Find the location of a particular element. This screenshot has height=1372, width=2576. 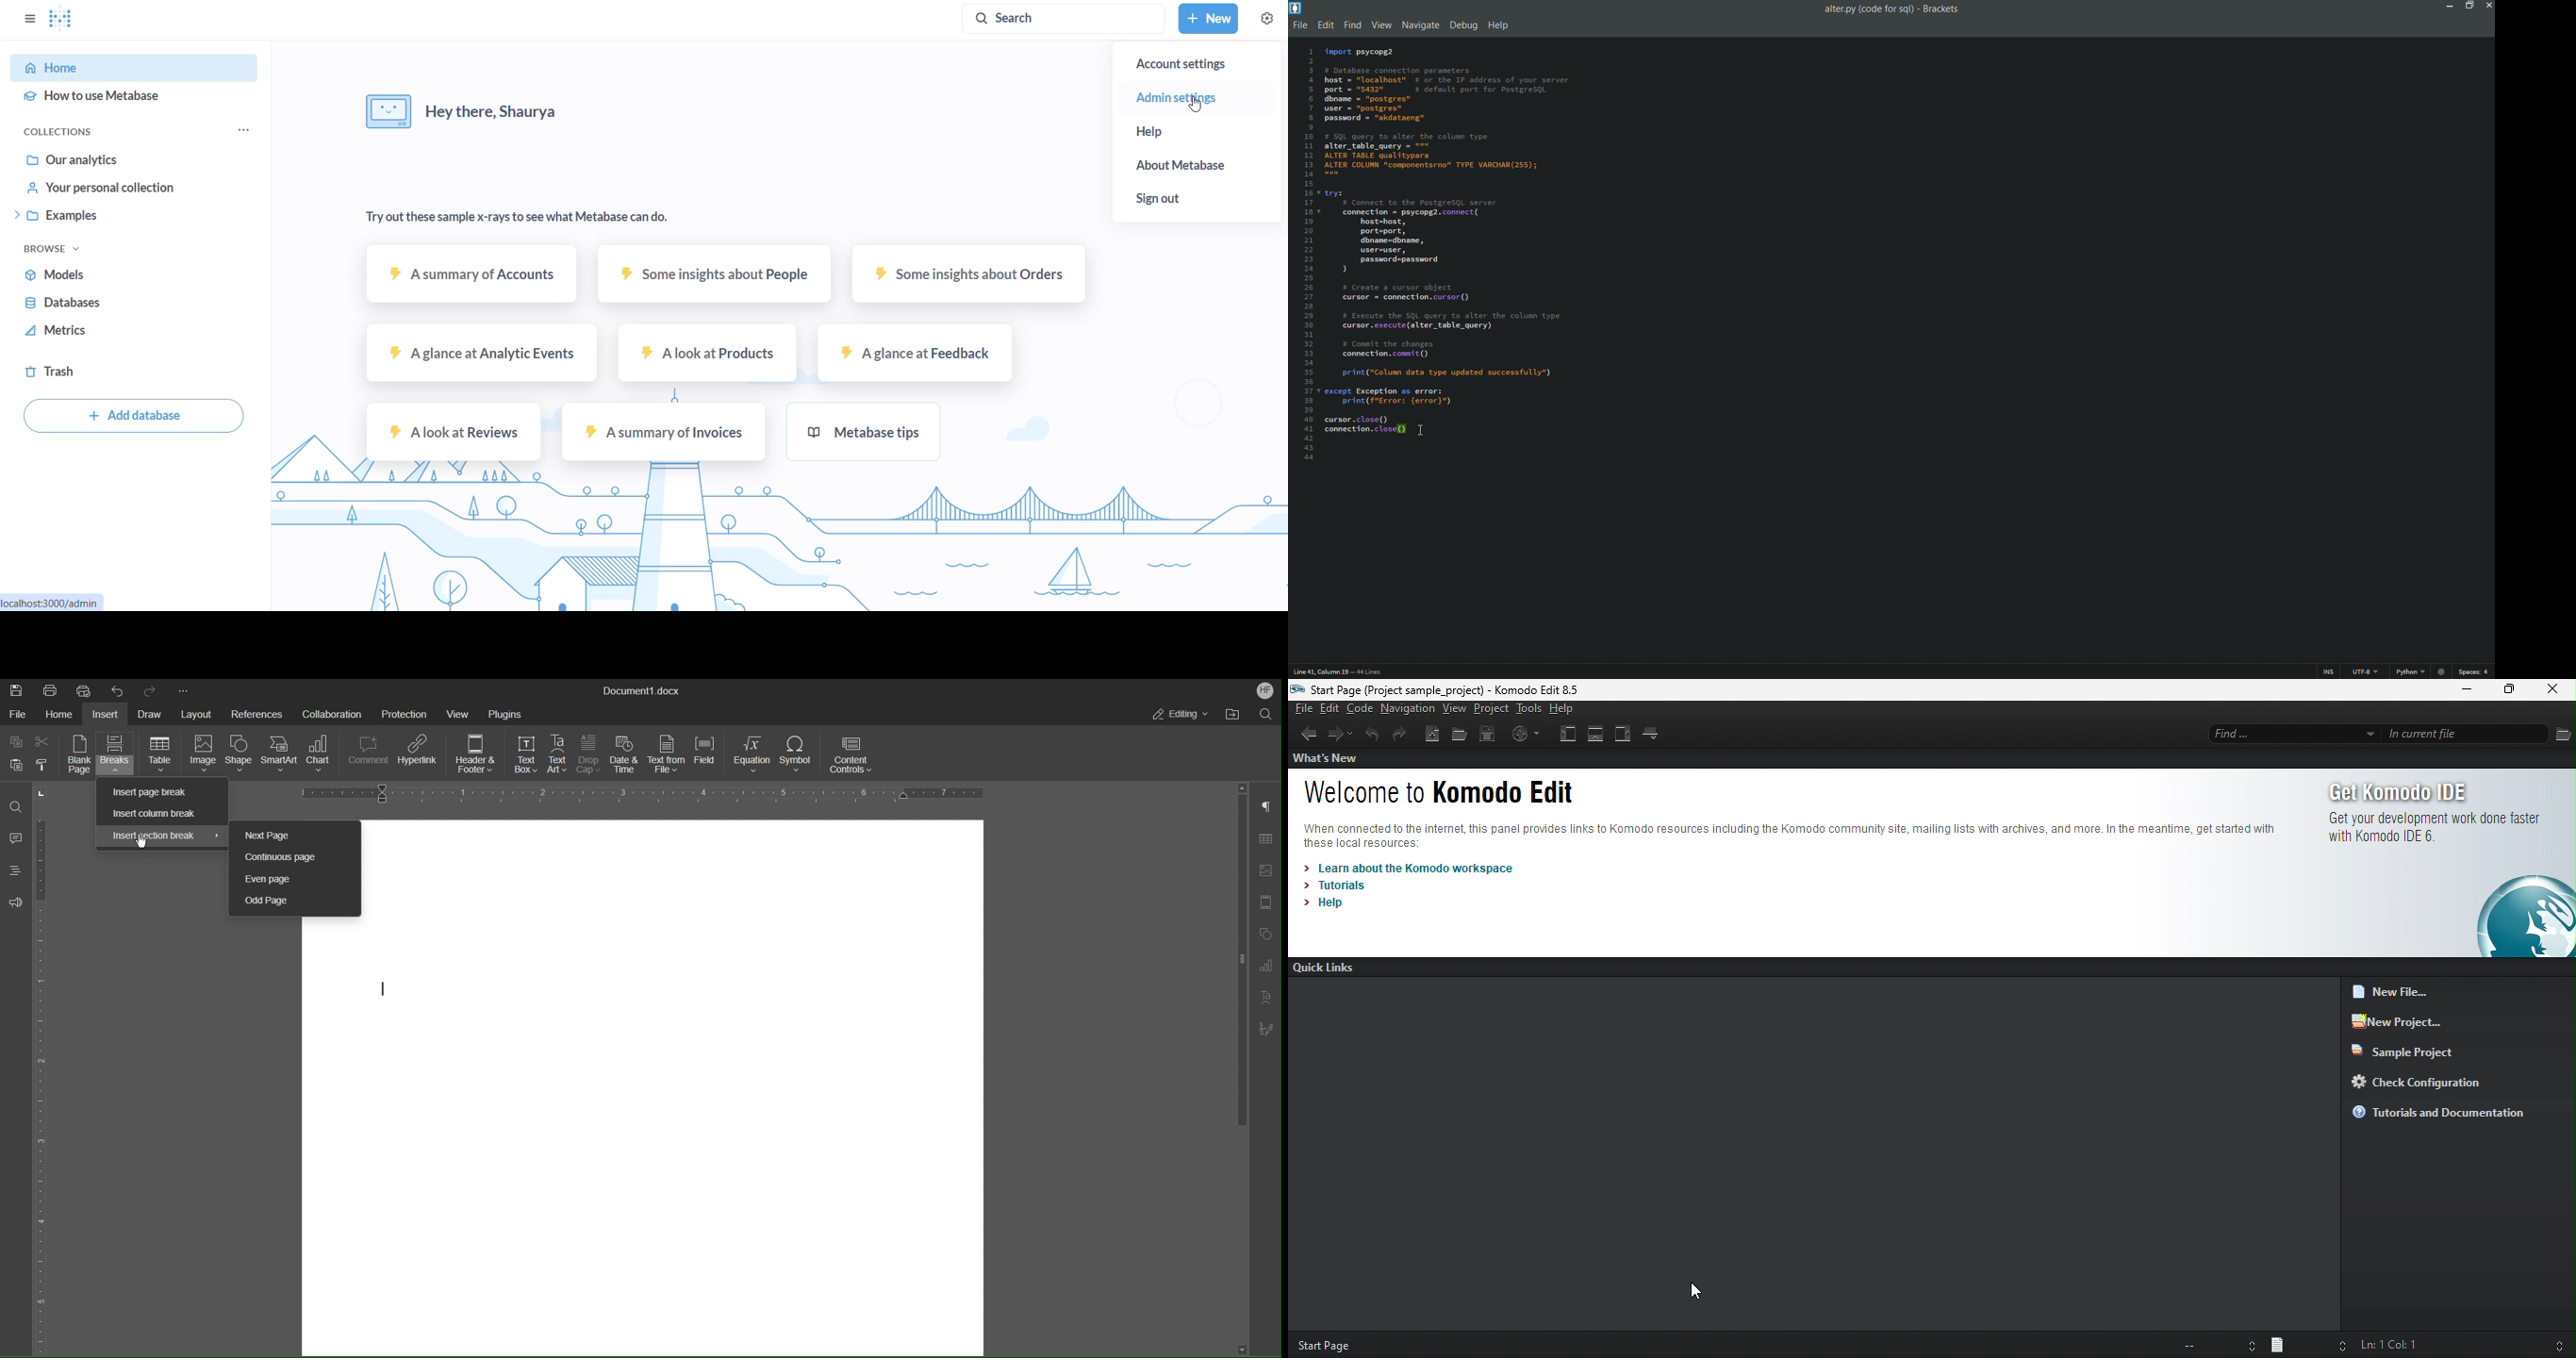

file menu is located at coordinates (1299, 25).